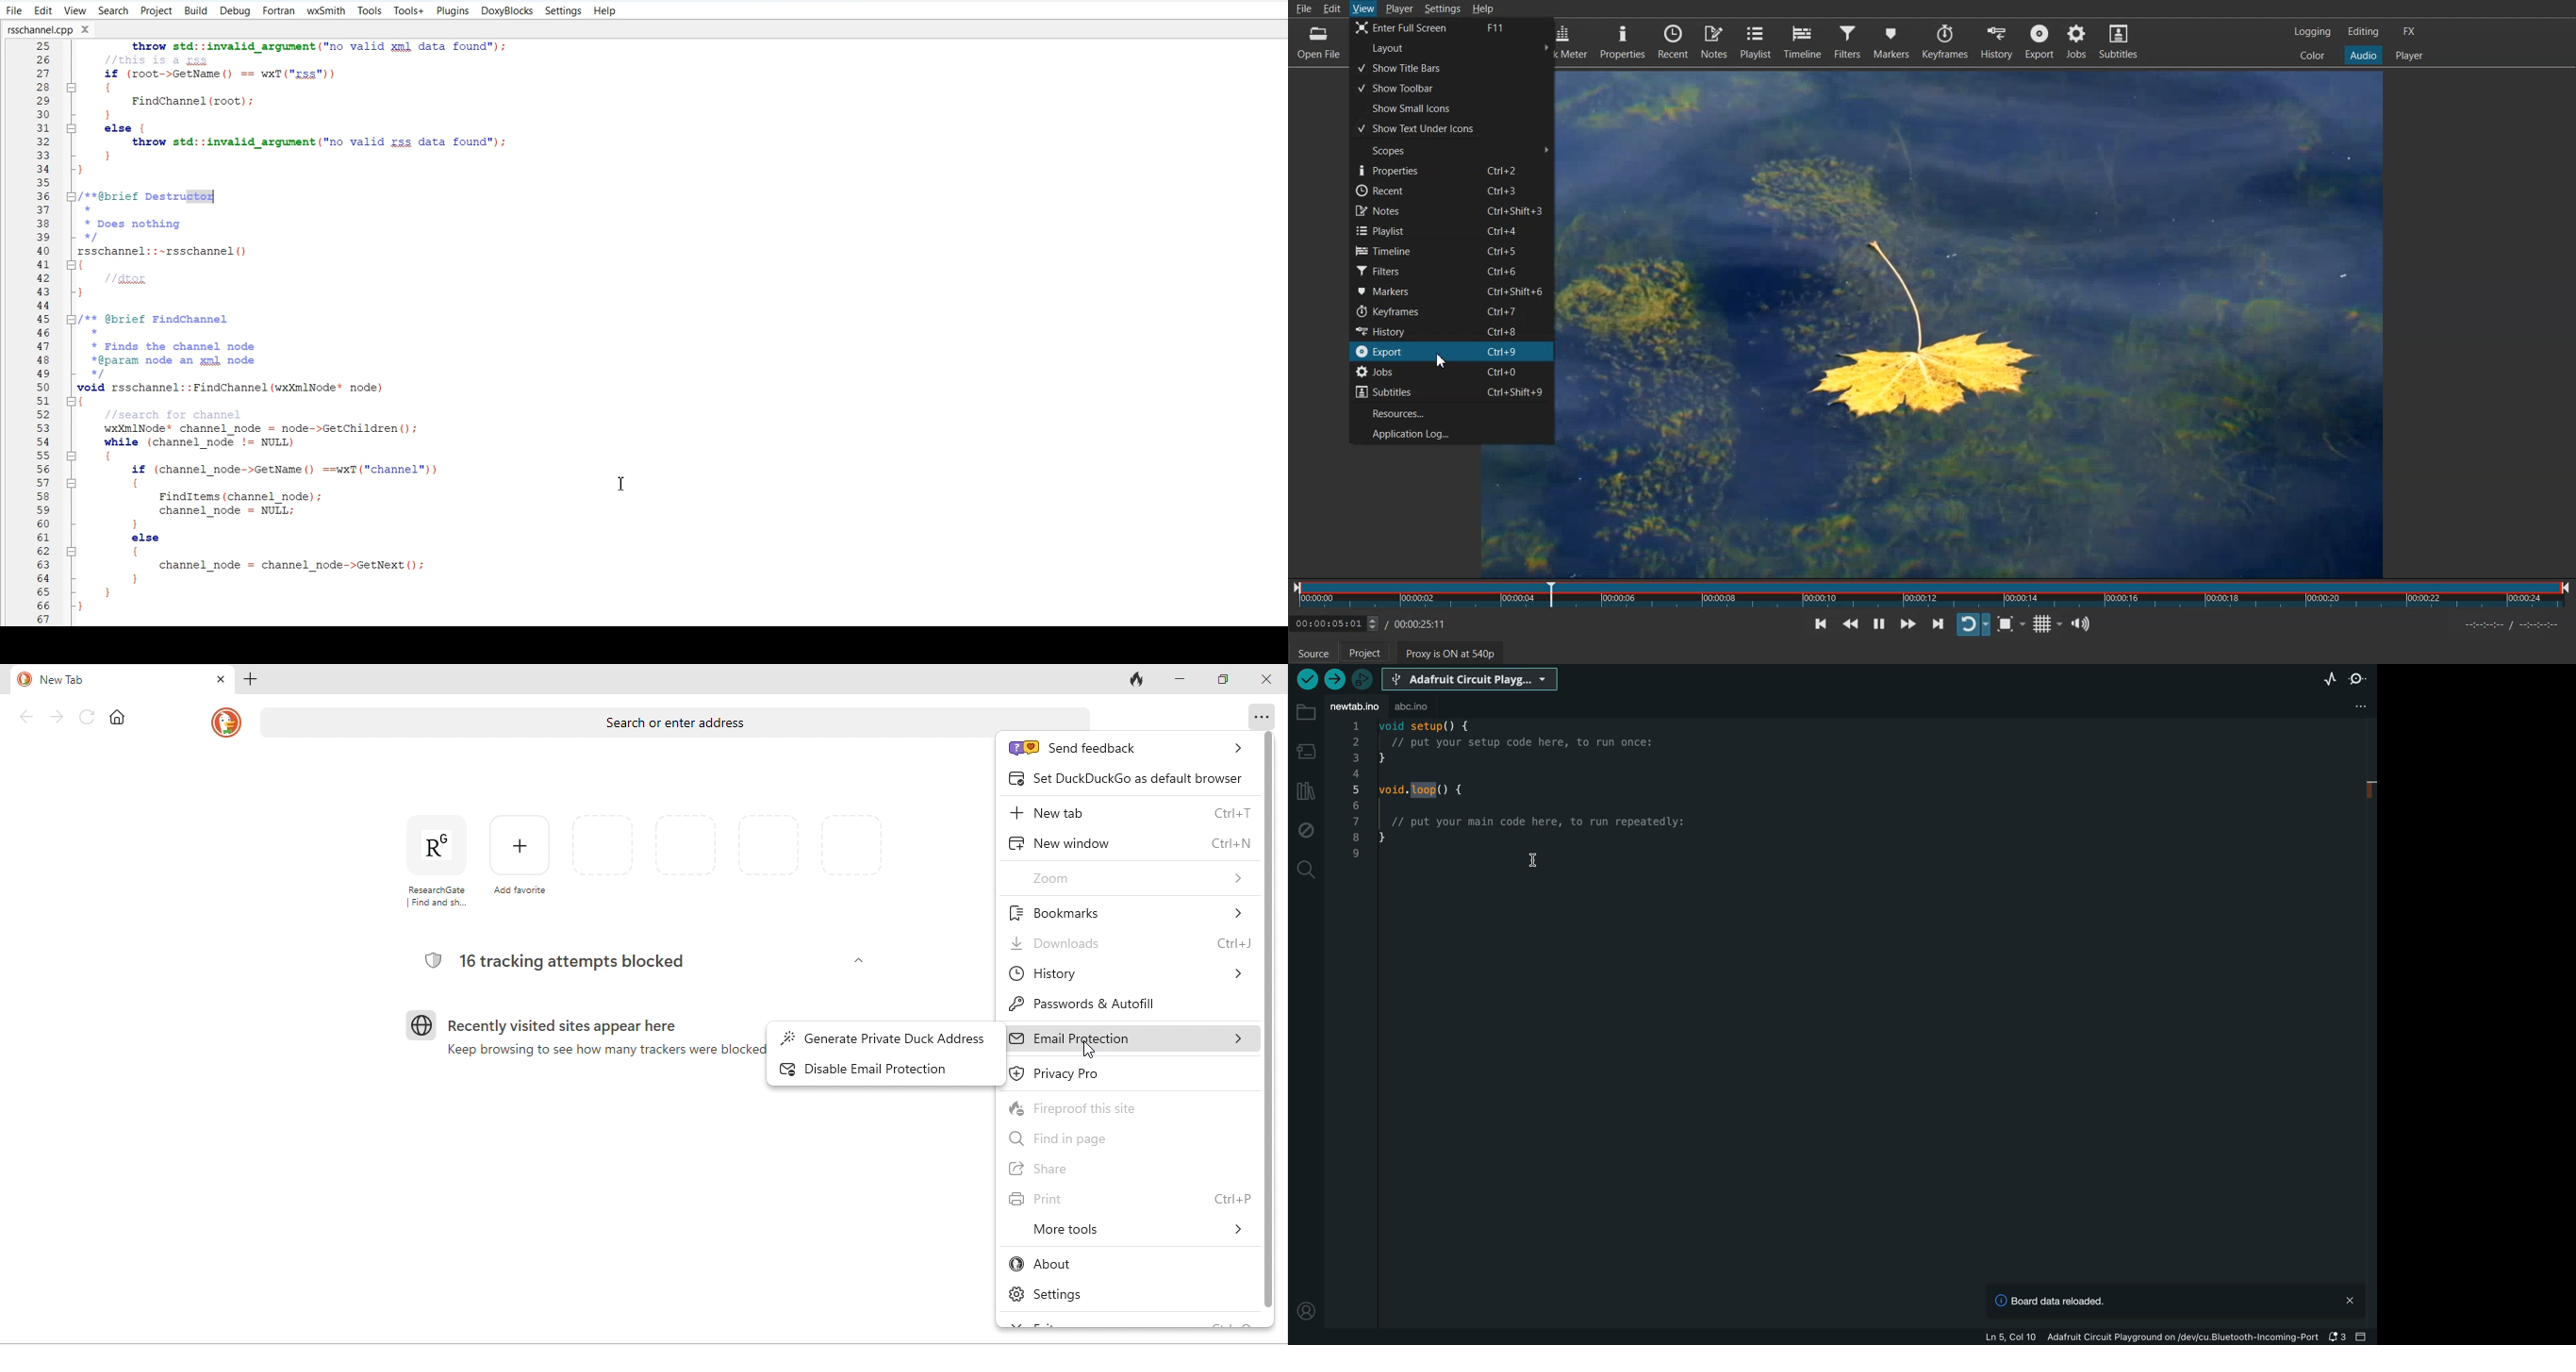 Image resolution: width=2576 pixels, height=1372 pixels. Describe the element at coordinates (1065, 1292) in the screenshot. I see `settings` at that location.